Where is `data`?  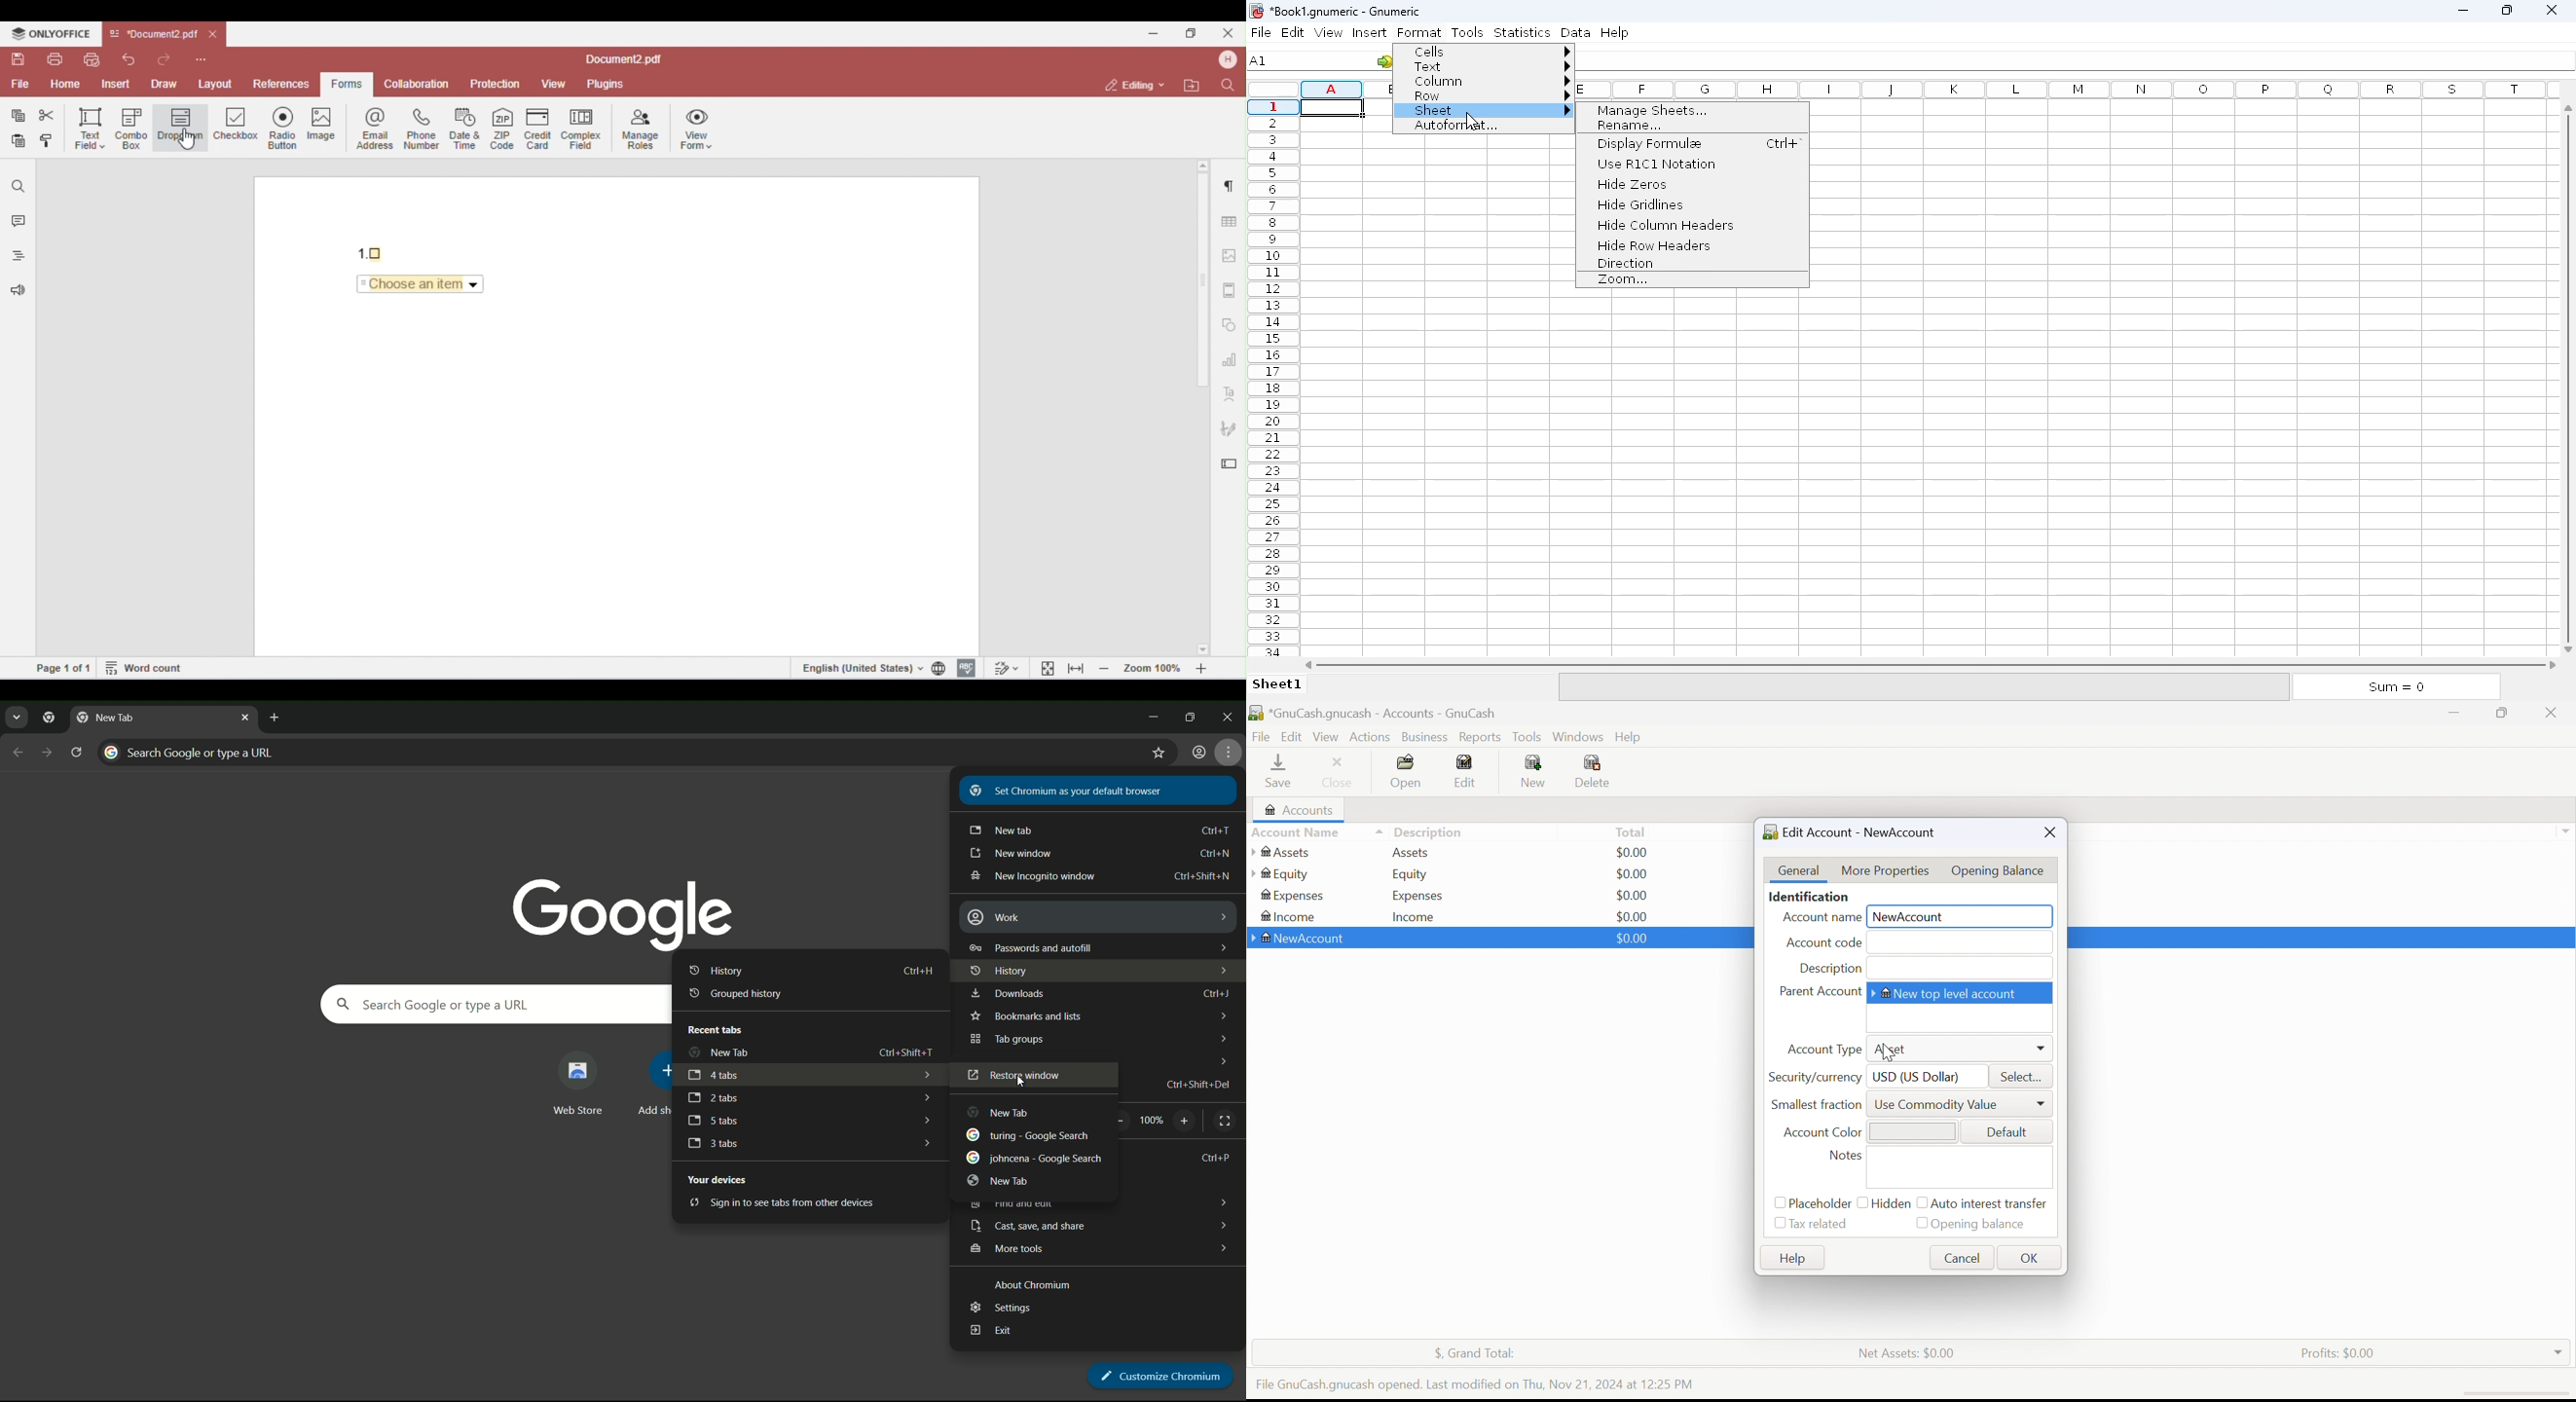 data is located at coordinates (1575, 32).